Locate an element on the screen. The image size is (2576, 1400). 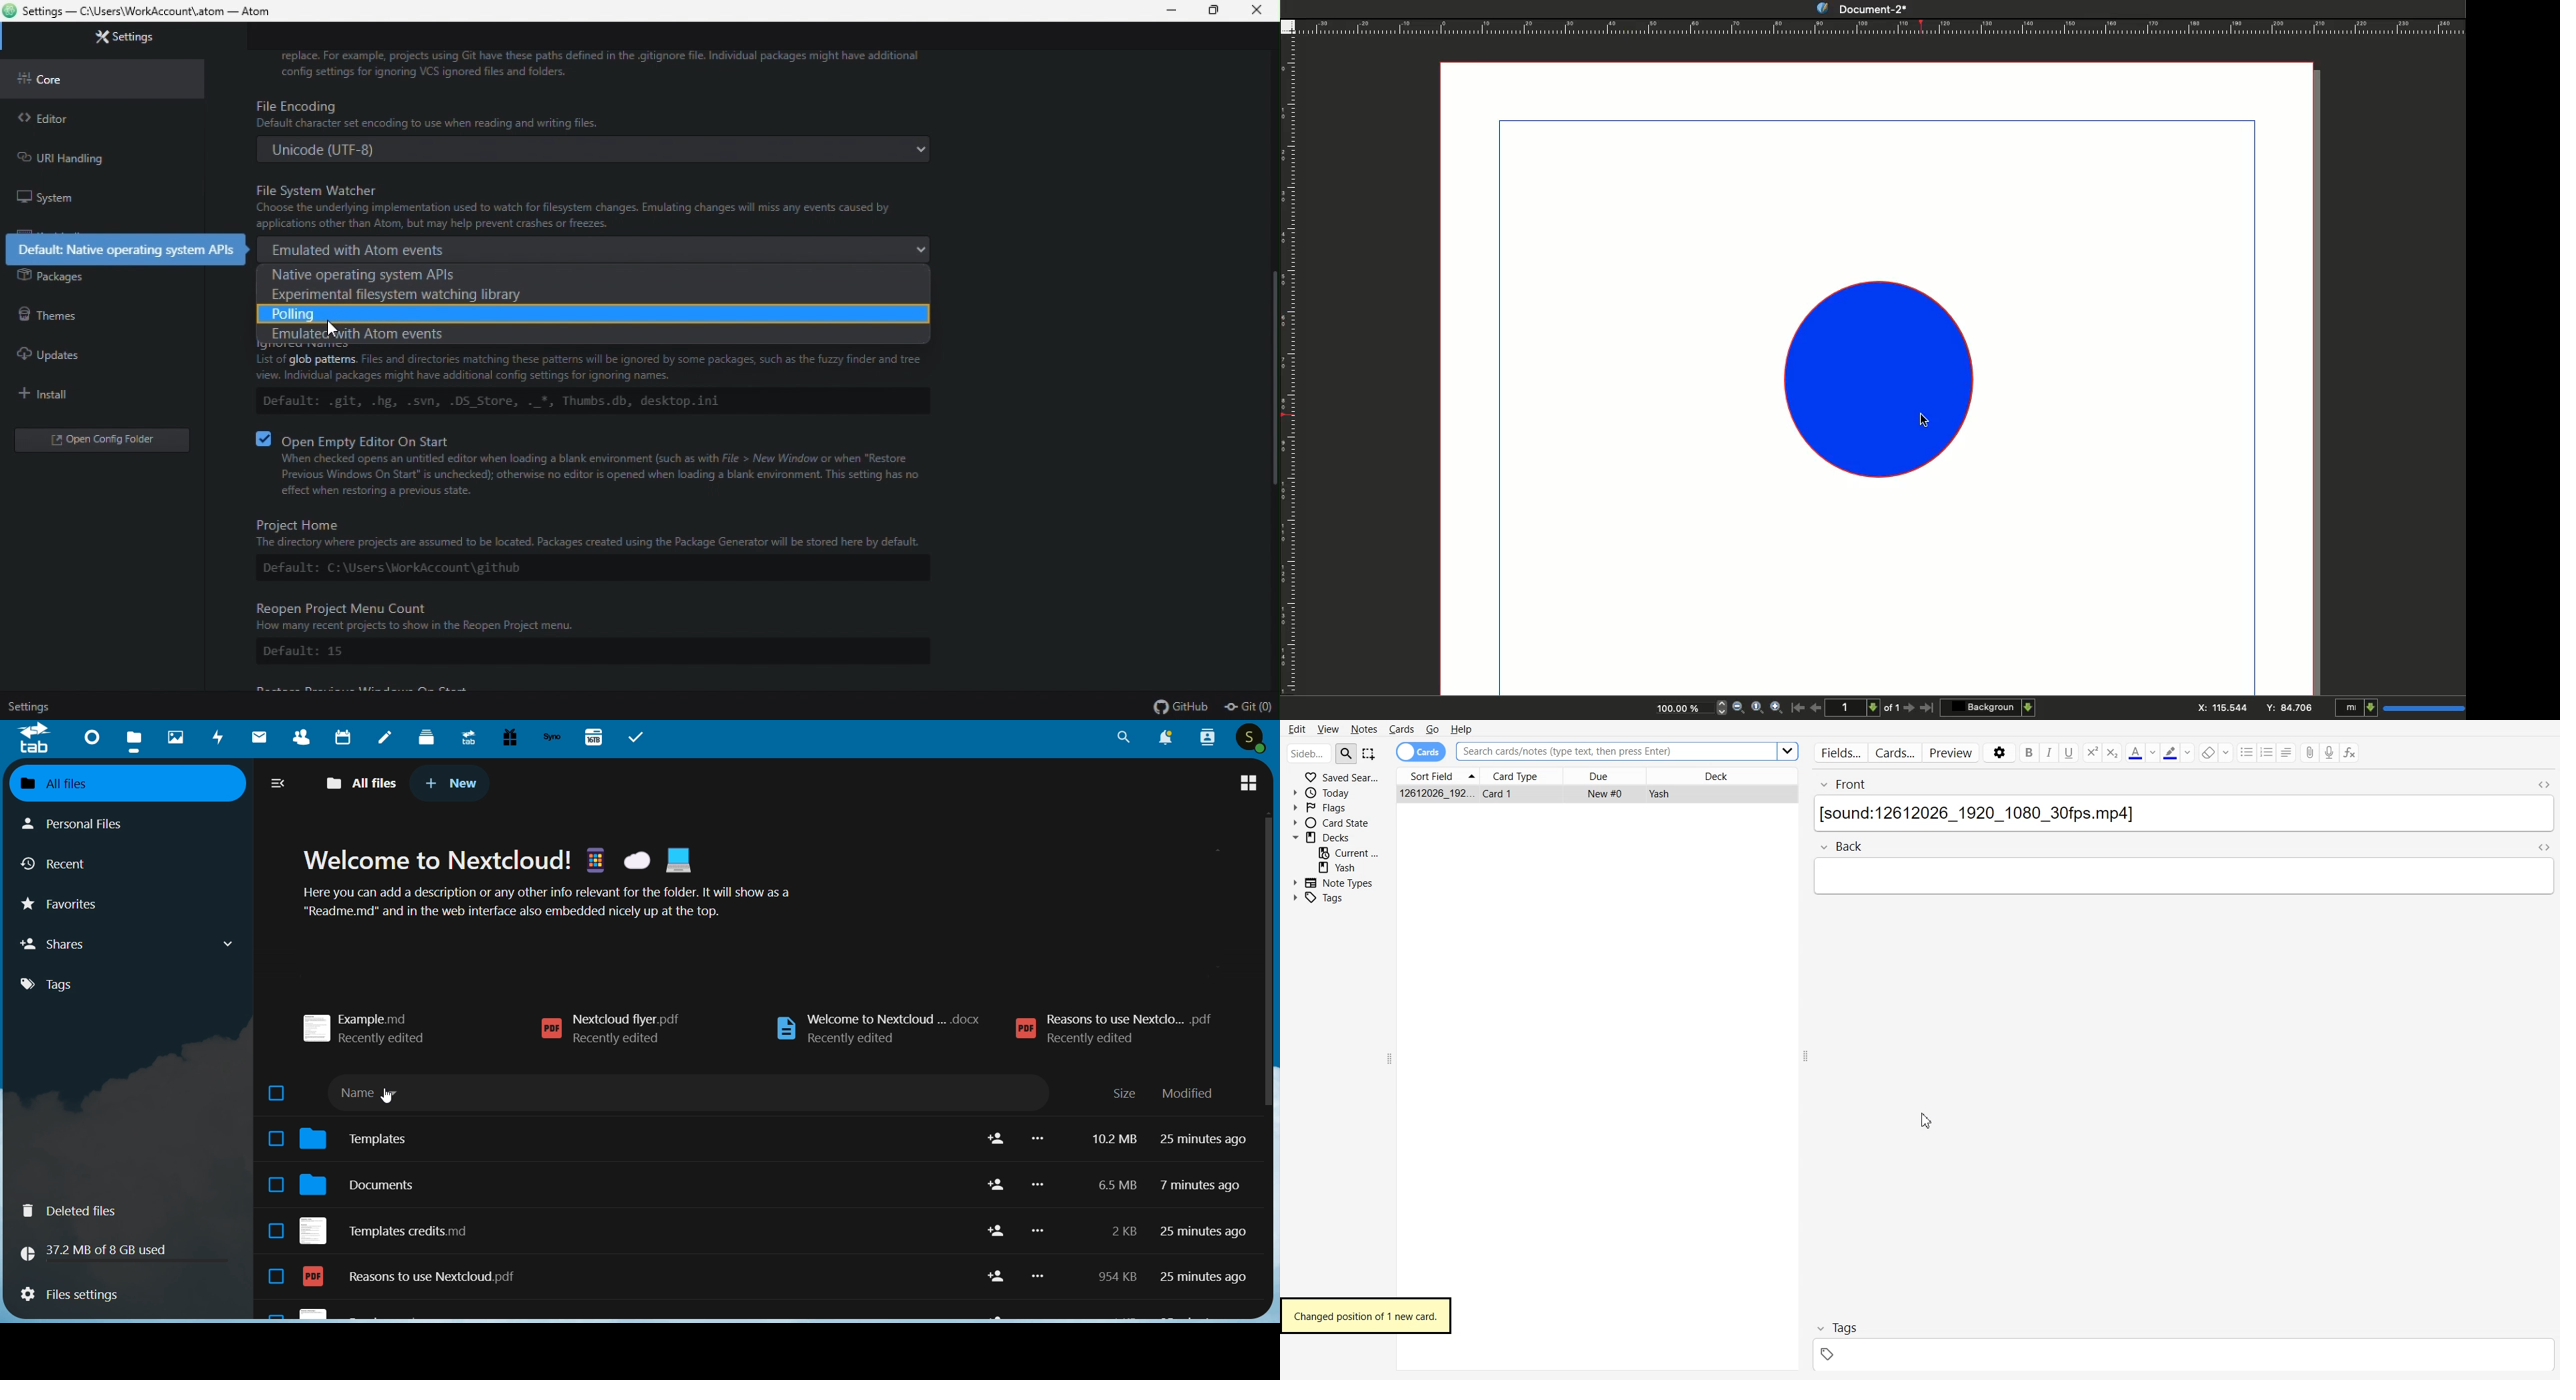
25 minutes ago 7 minutes ago 25 minutes ago 25 minutes ago is located at coordinates (1204, 1215).